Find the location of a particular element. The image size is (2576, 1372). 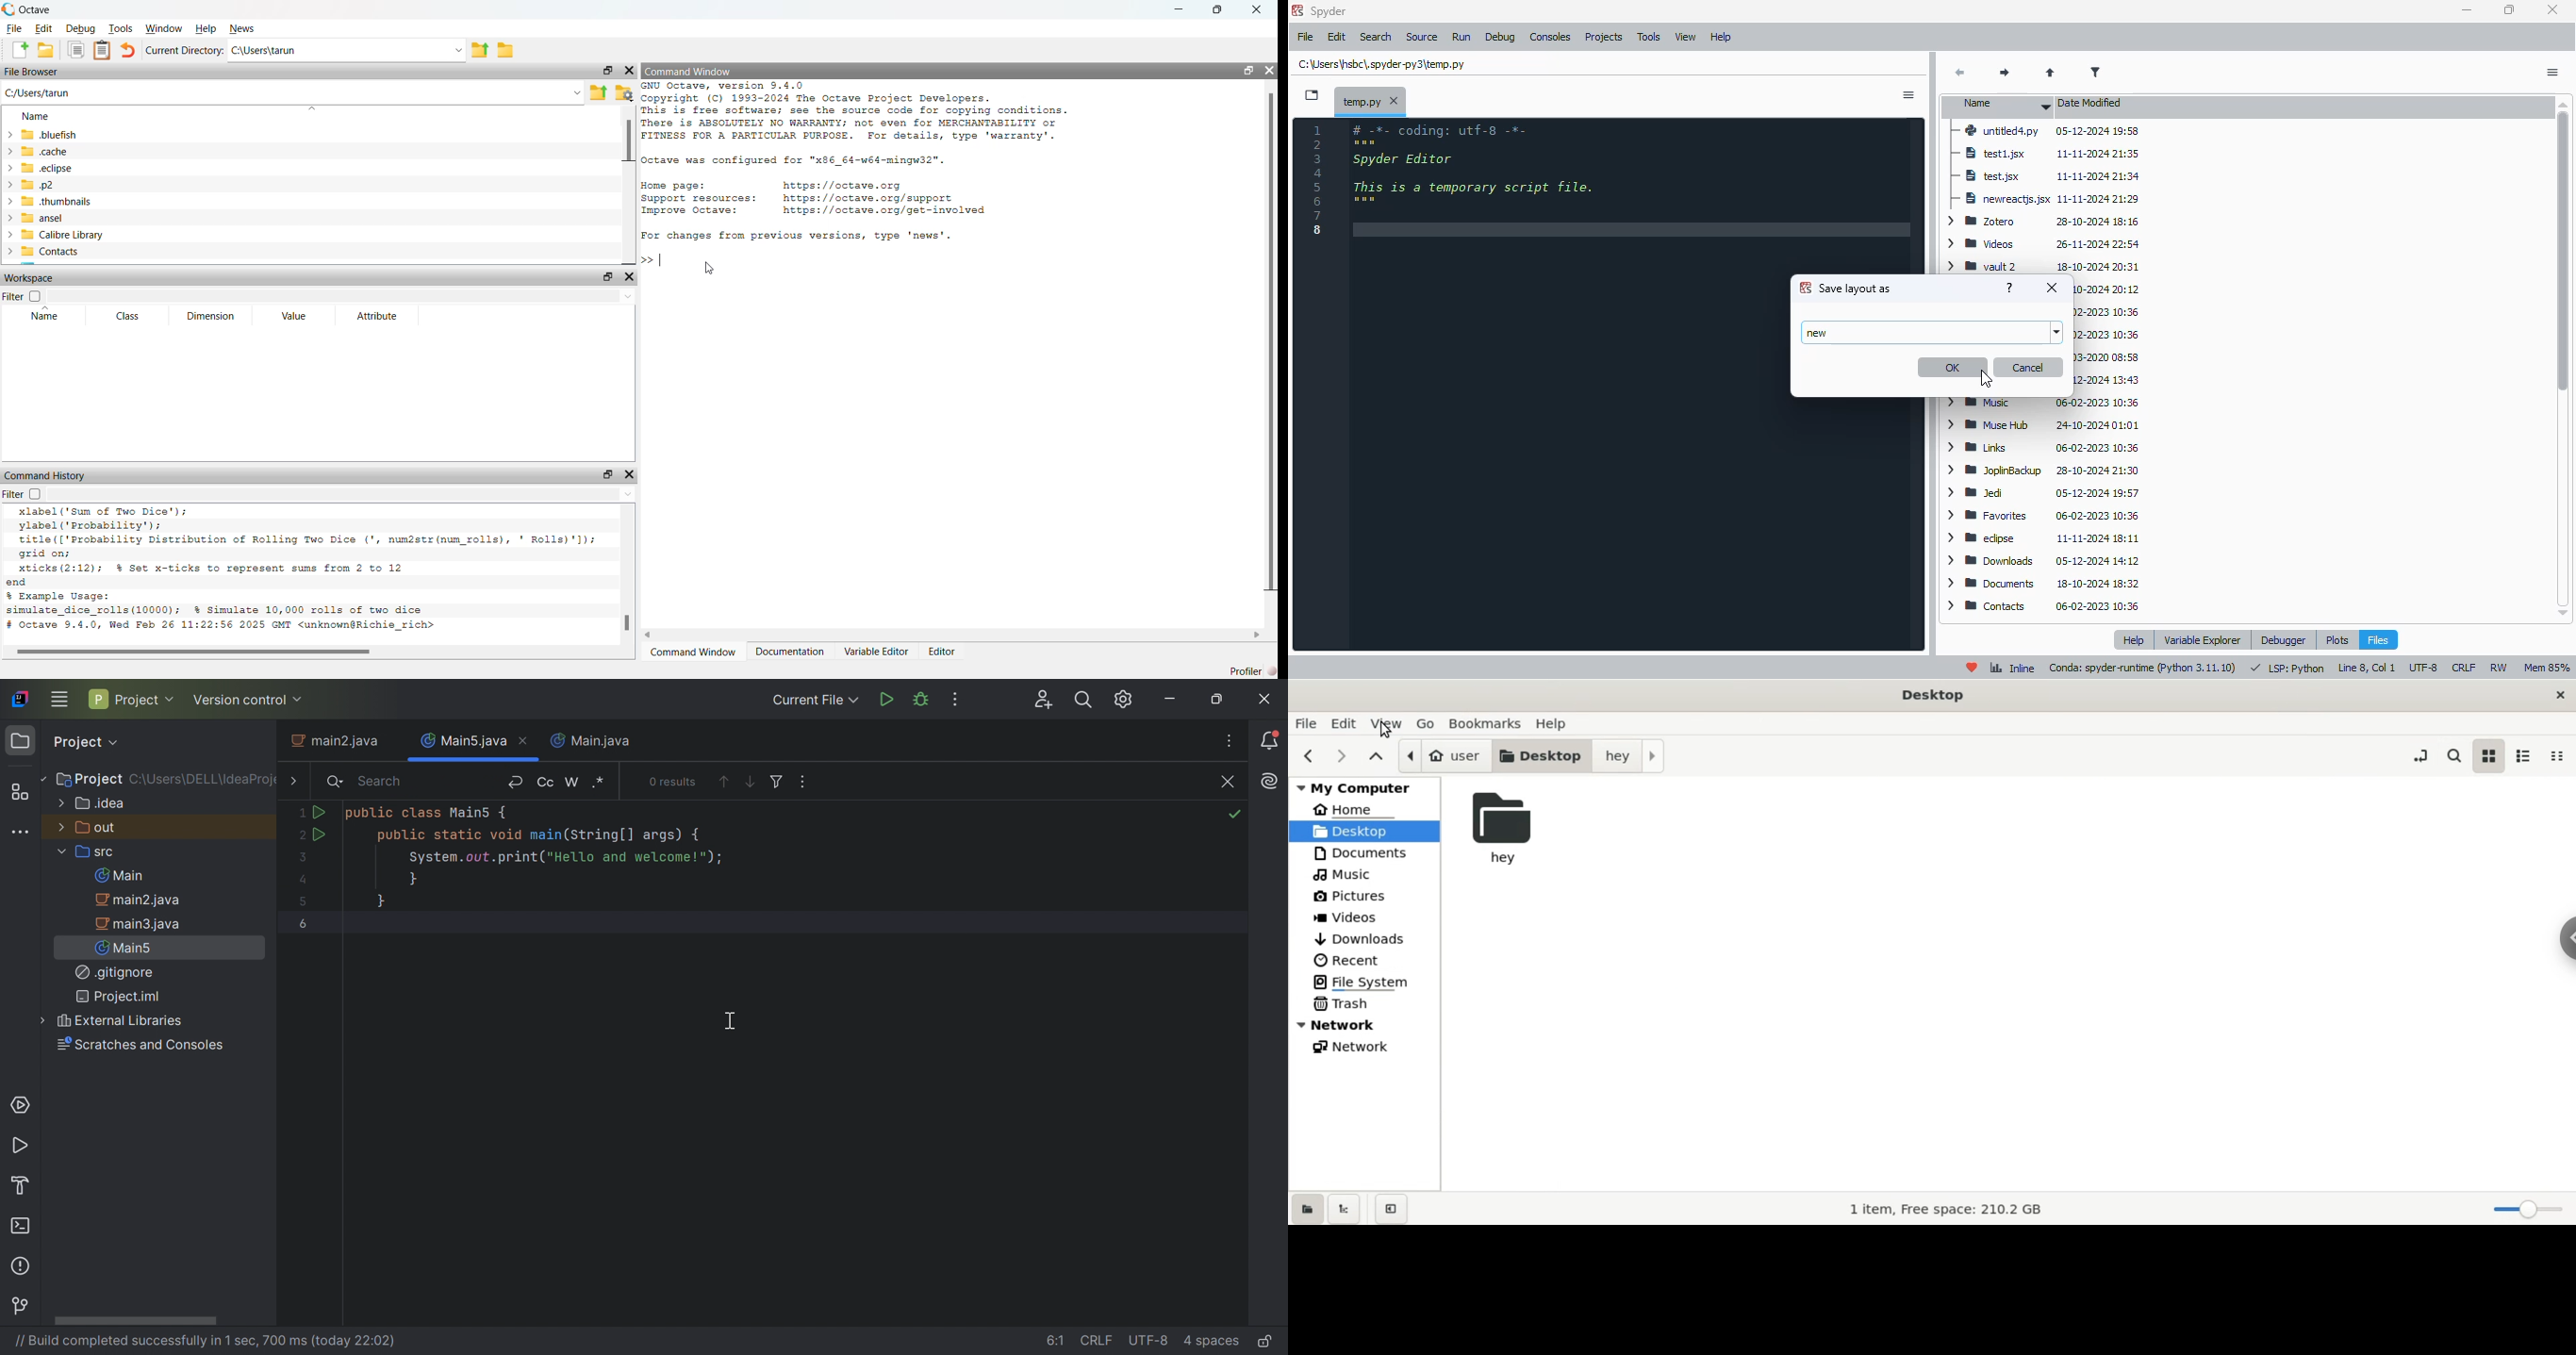

close is located at coordinates (2553, 8).